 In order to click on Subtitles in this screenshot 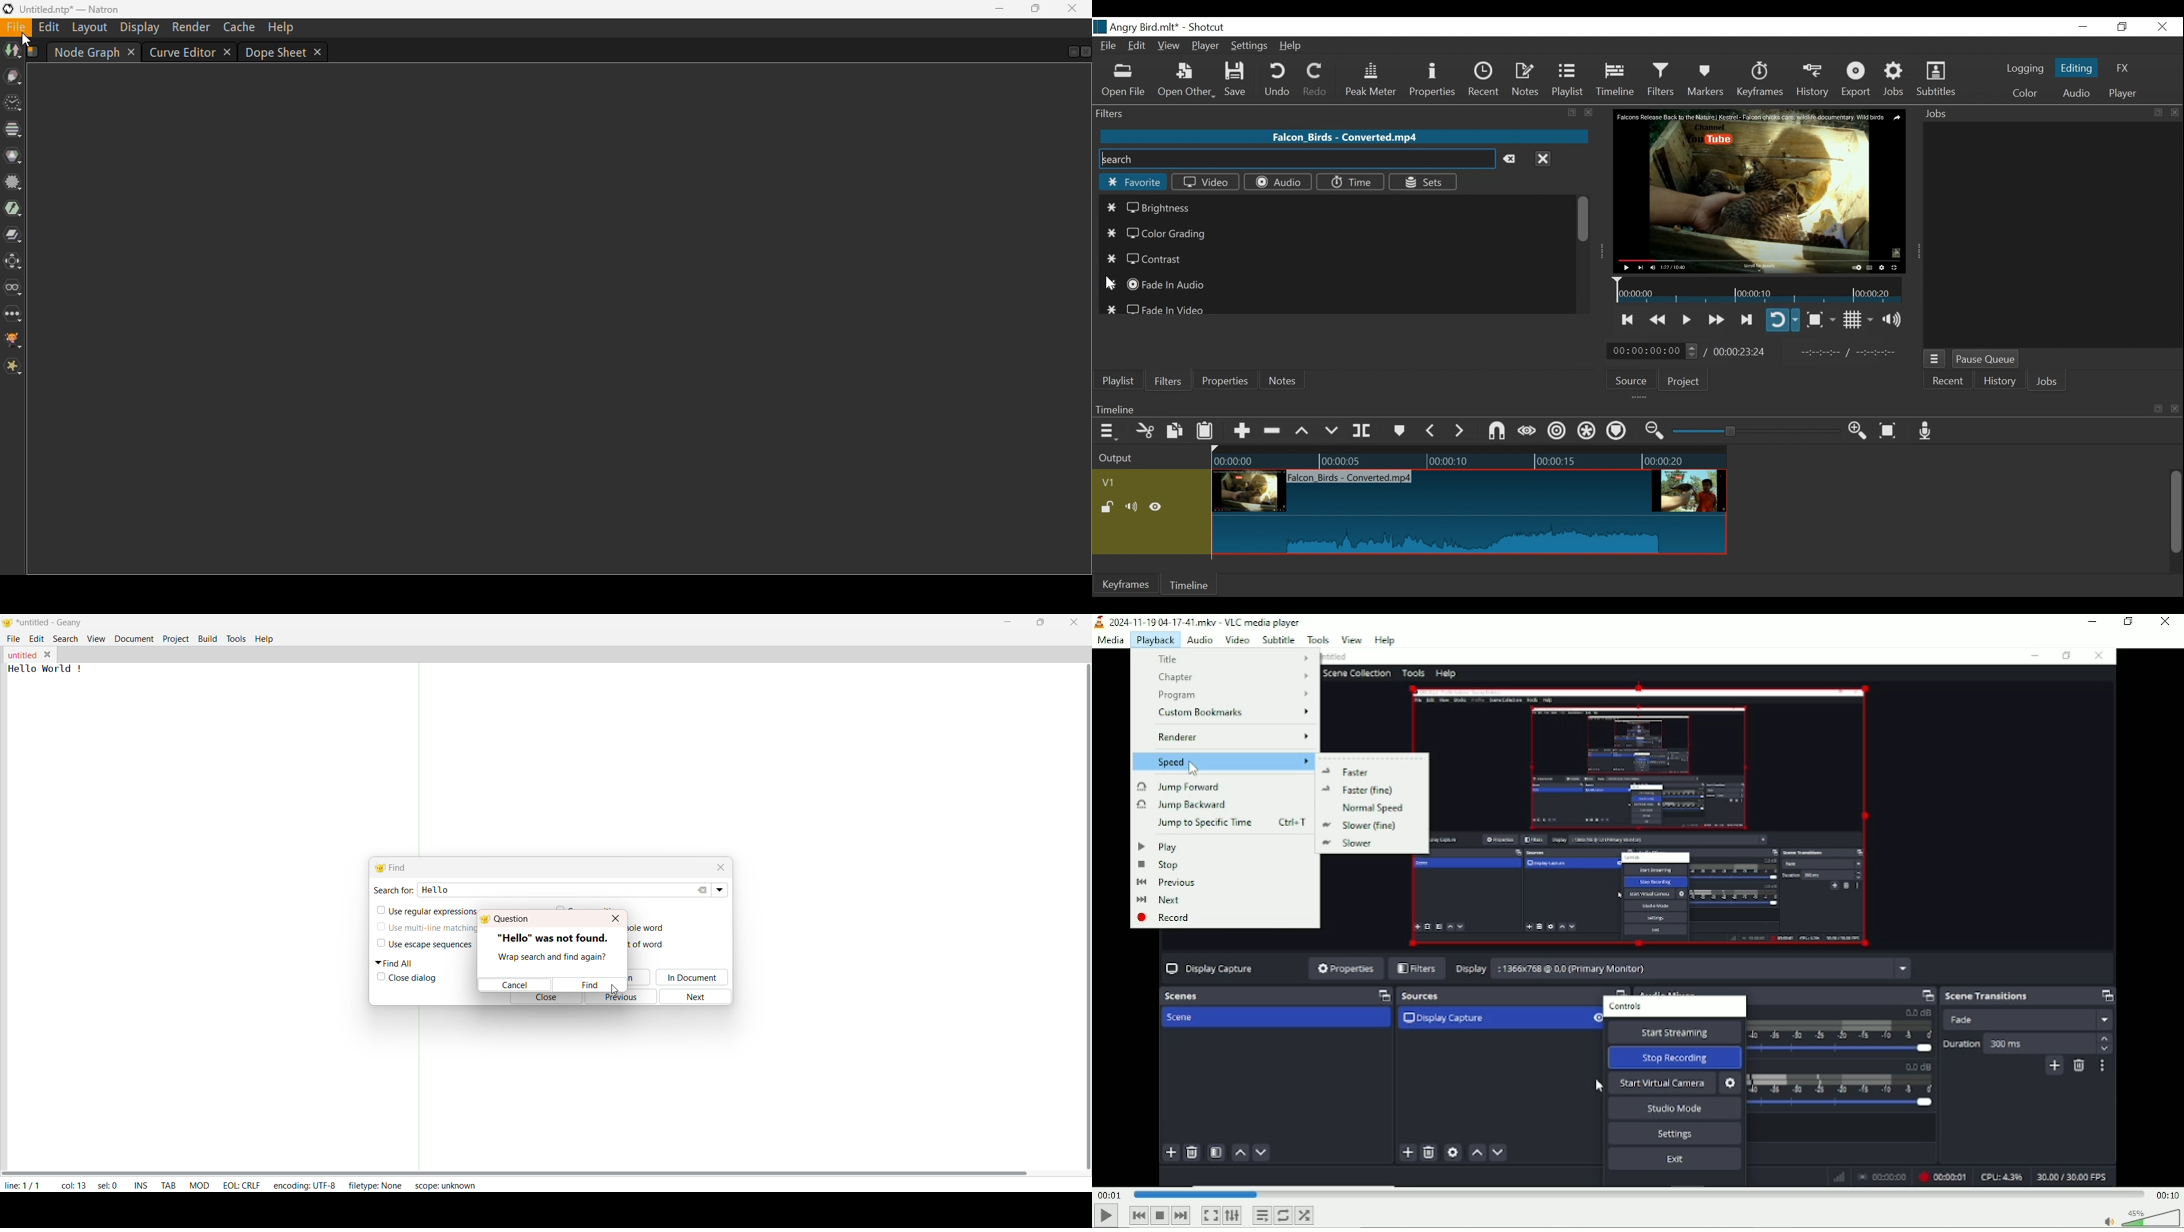, I will do `click(1936, 79)`.